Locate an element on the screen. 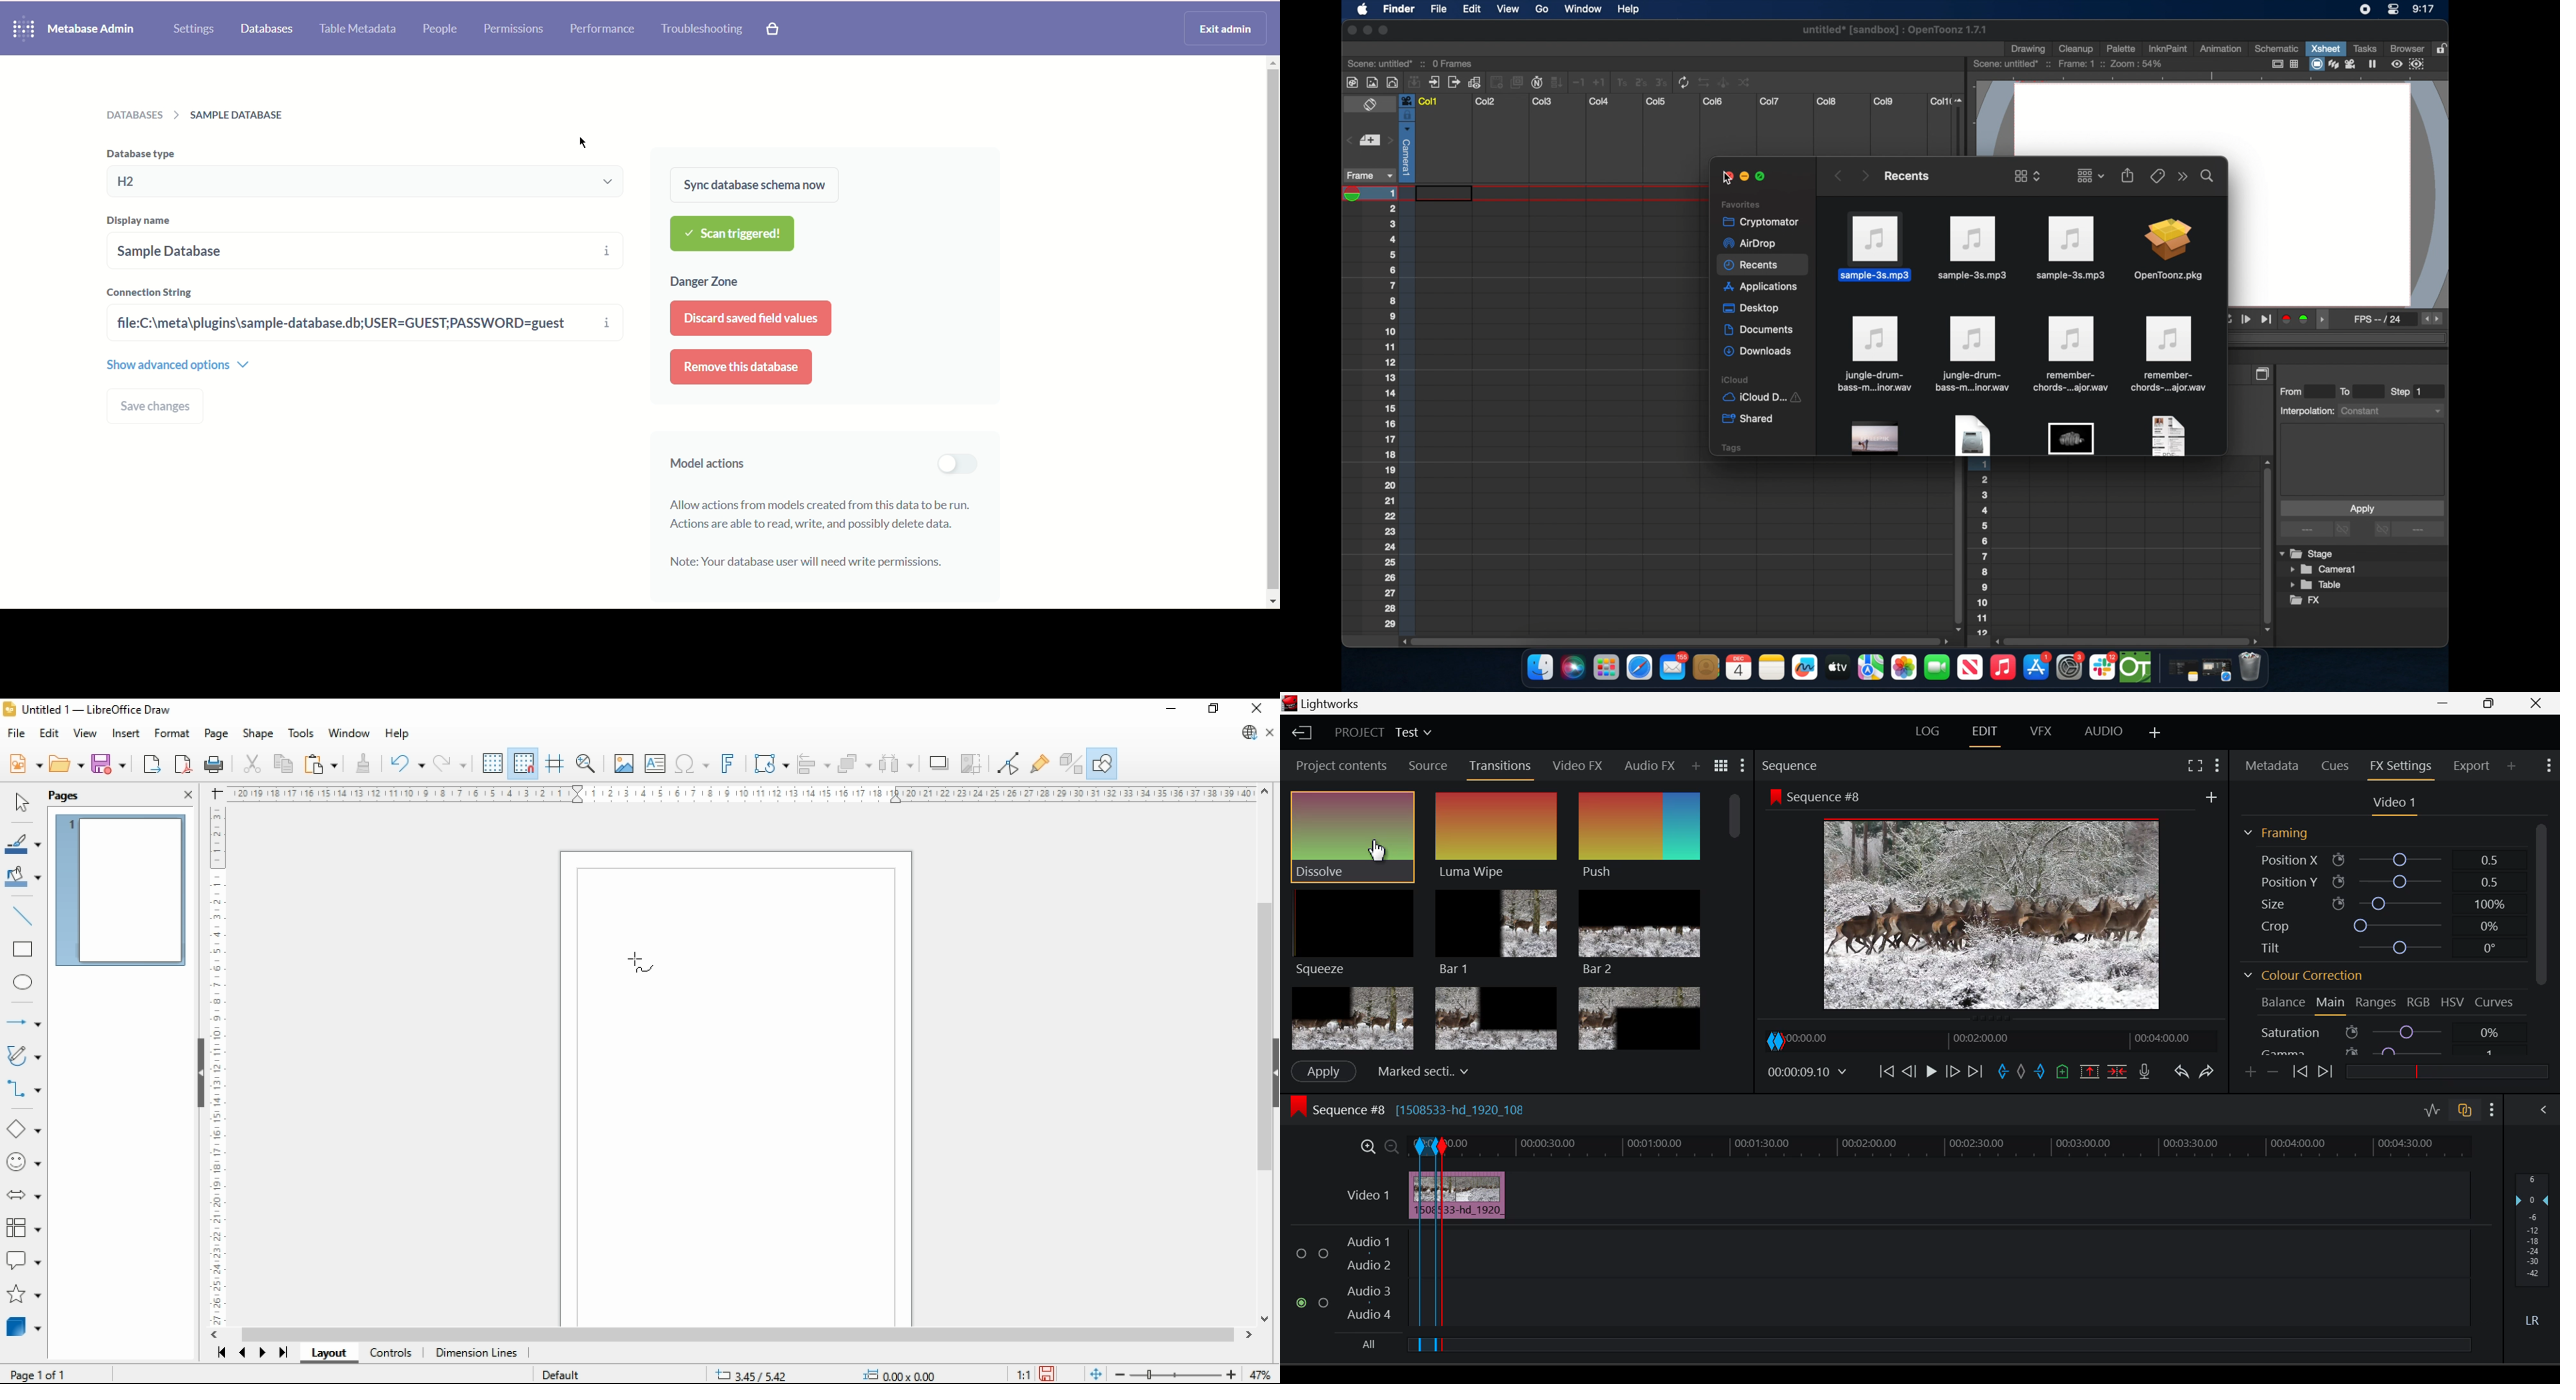 This screenshot has height=1400, width=2576. -20.93/13.41 is located at coordinates (756, 1375).